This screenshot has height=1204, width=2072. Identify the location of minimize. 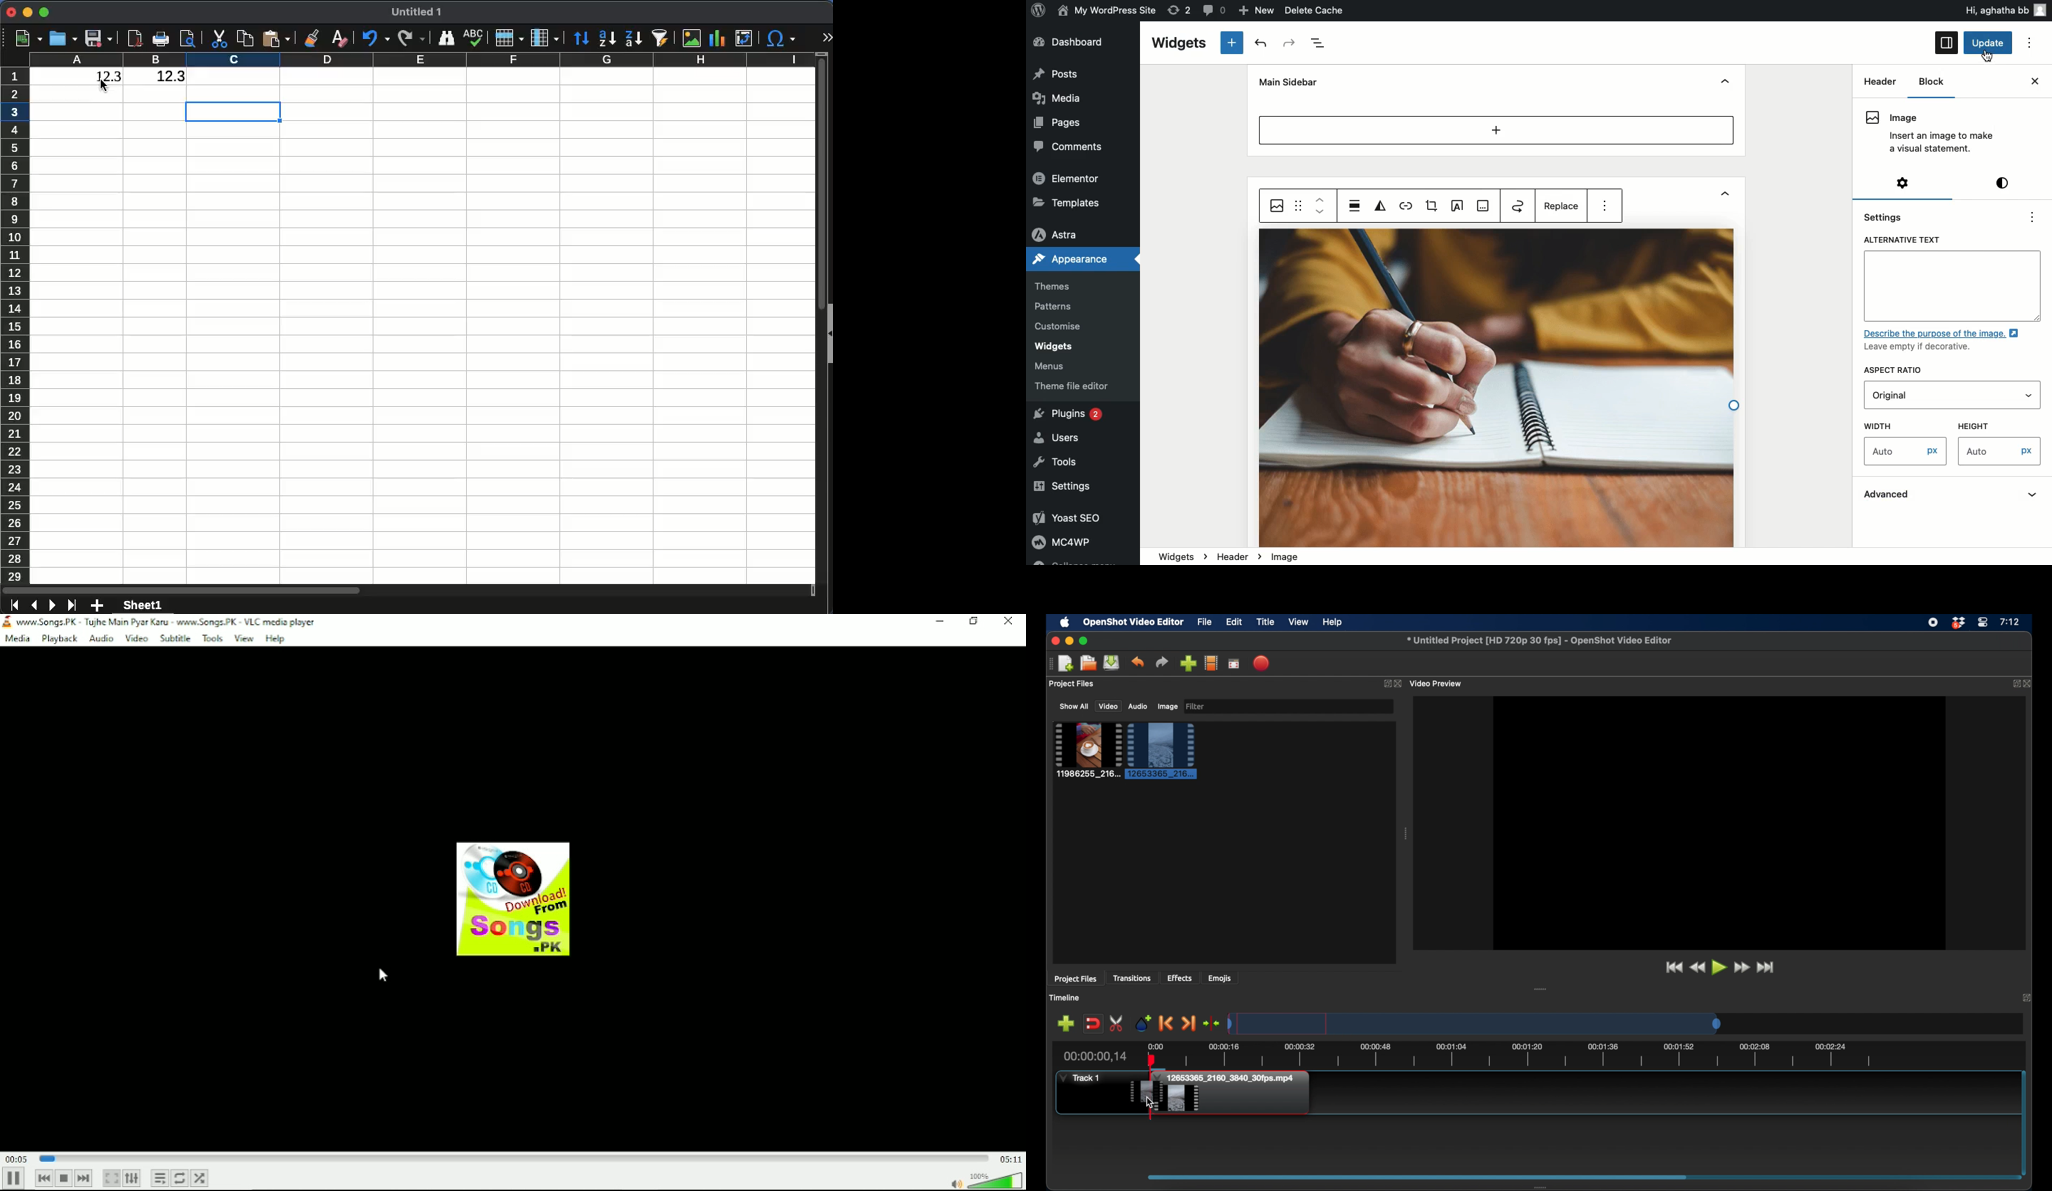
(28, 12).